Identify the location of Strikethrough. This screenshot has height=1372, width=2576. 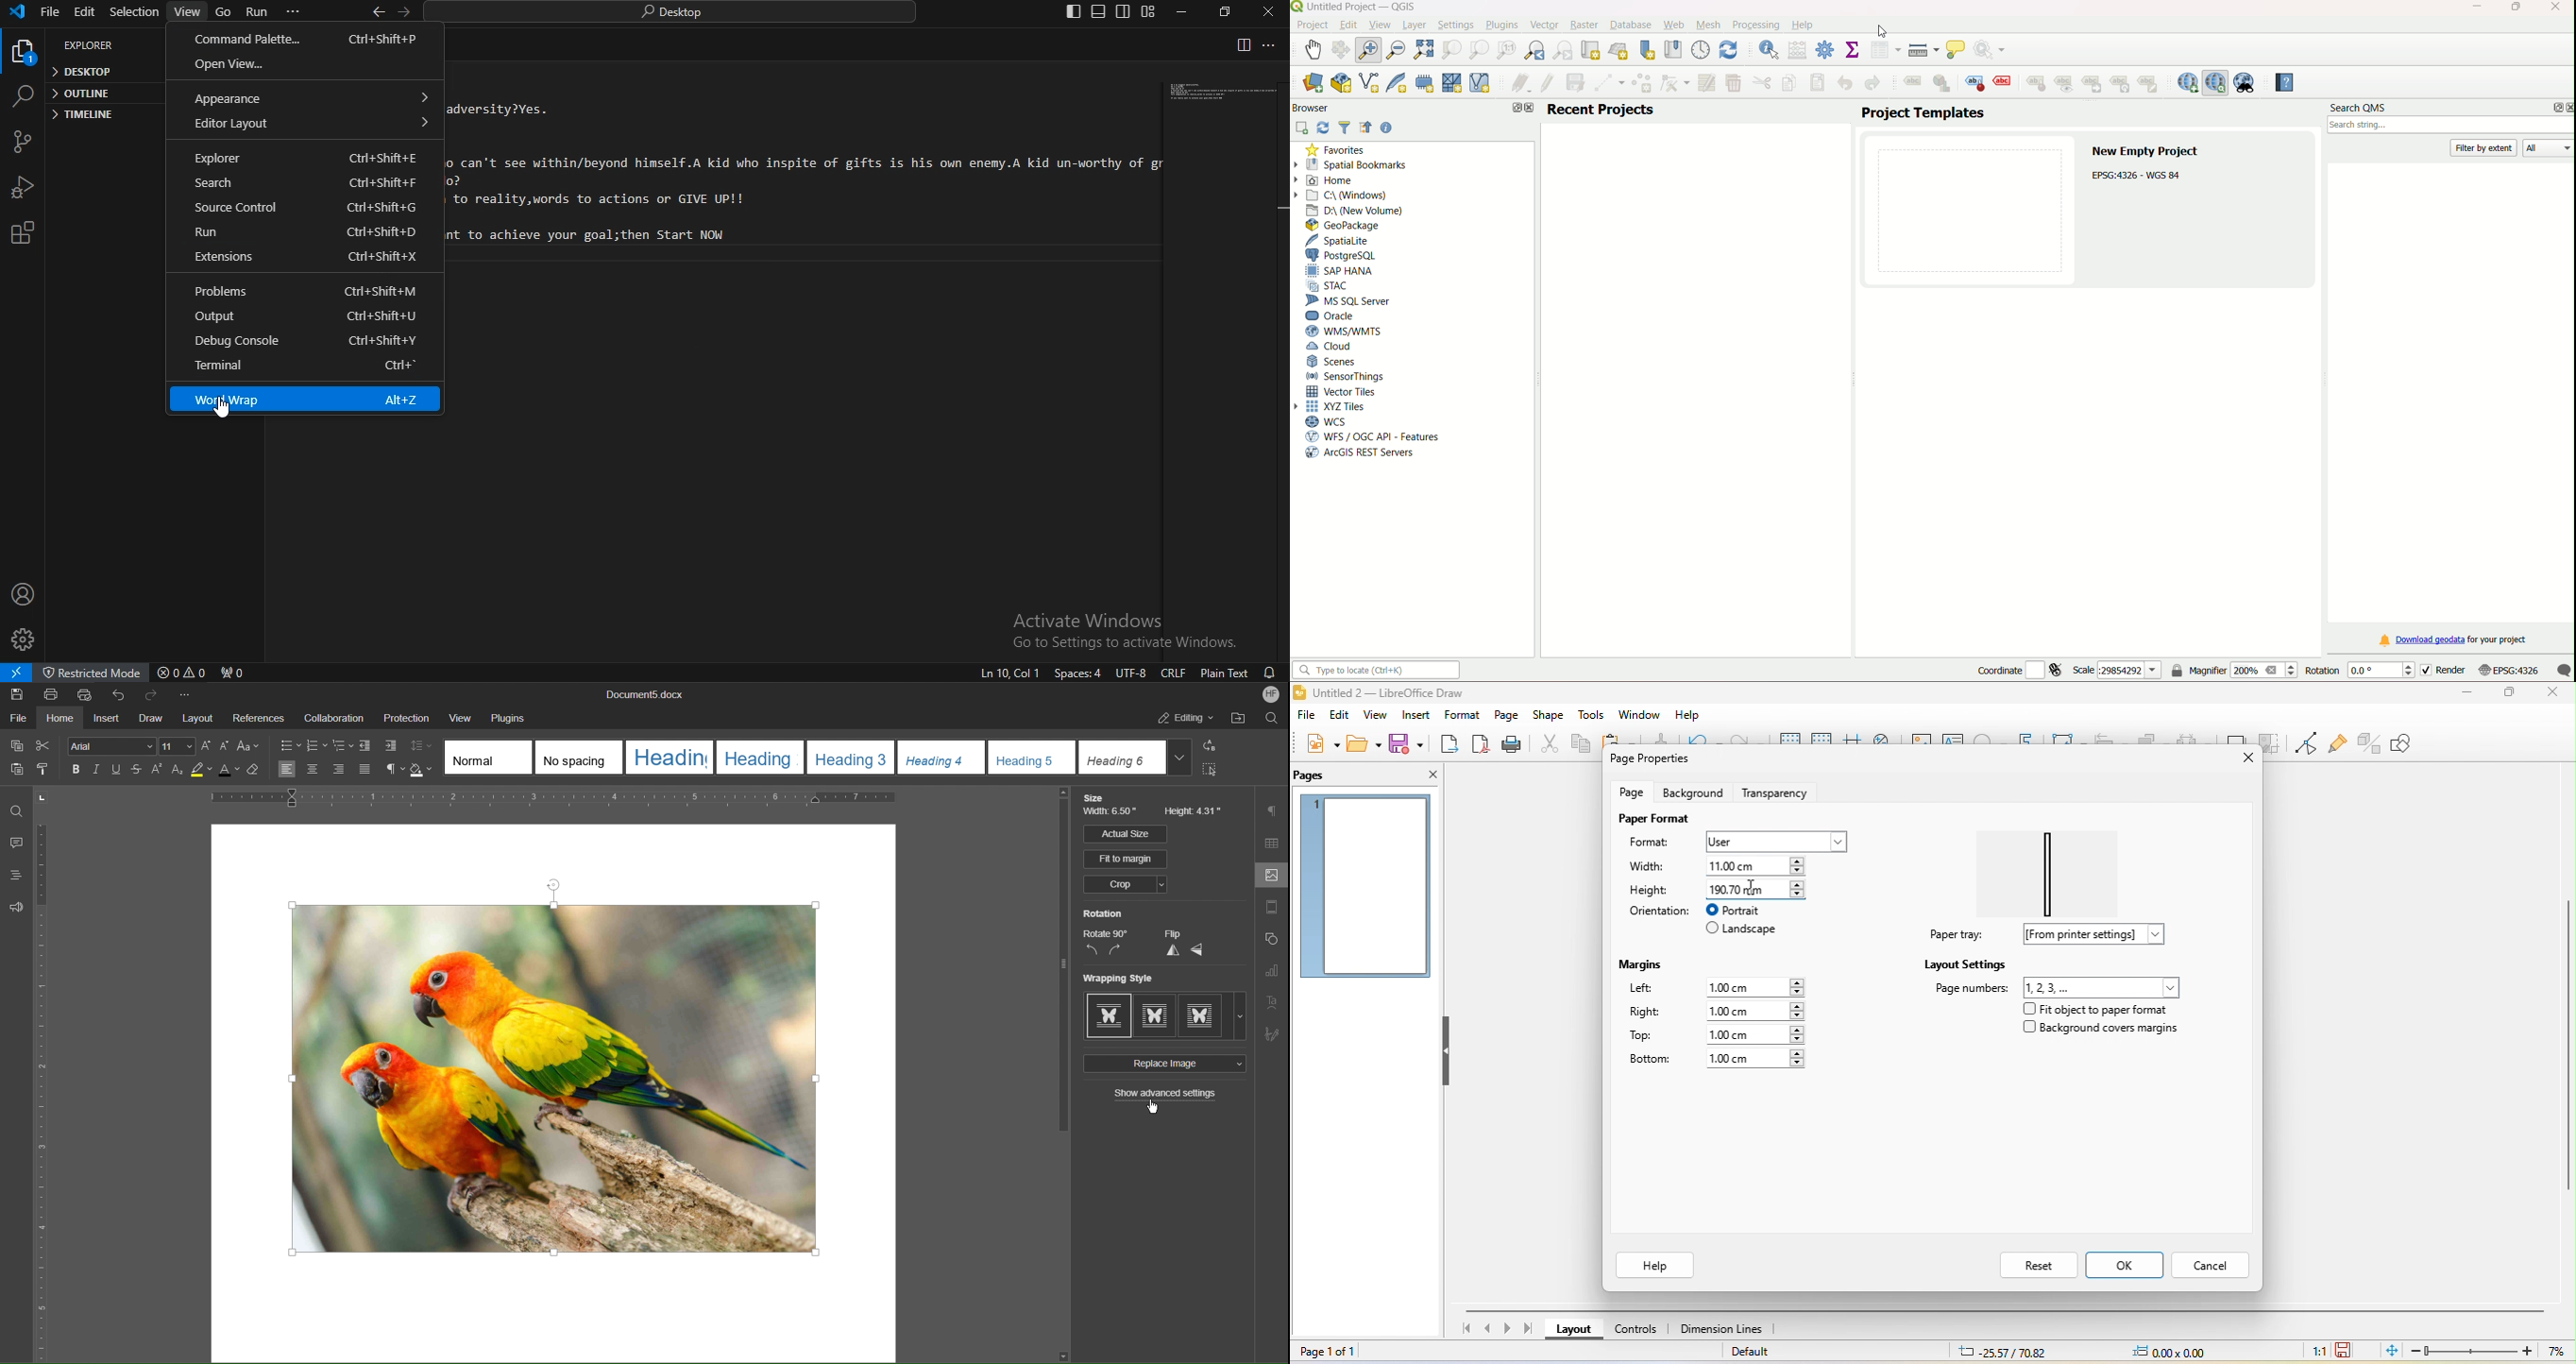
(137, 771).